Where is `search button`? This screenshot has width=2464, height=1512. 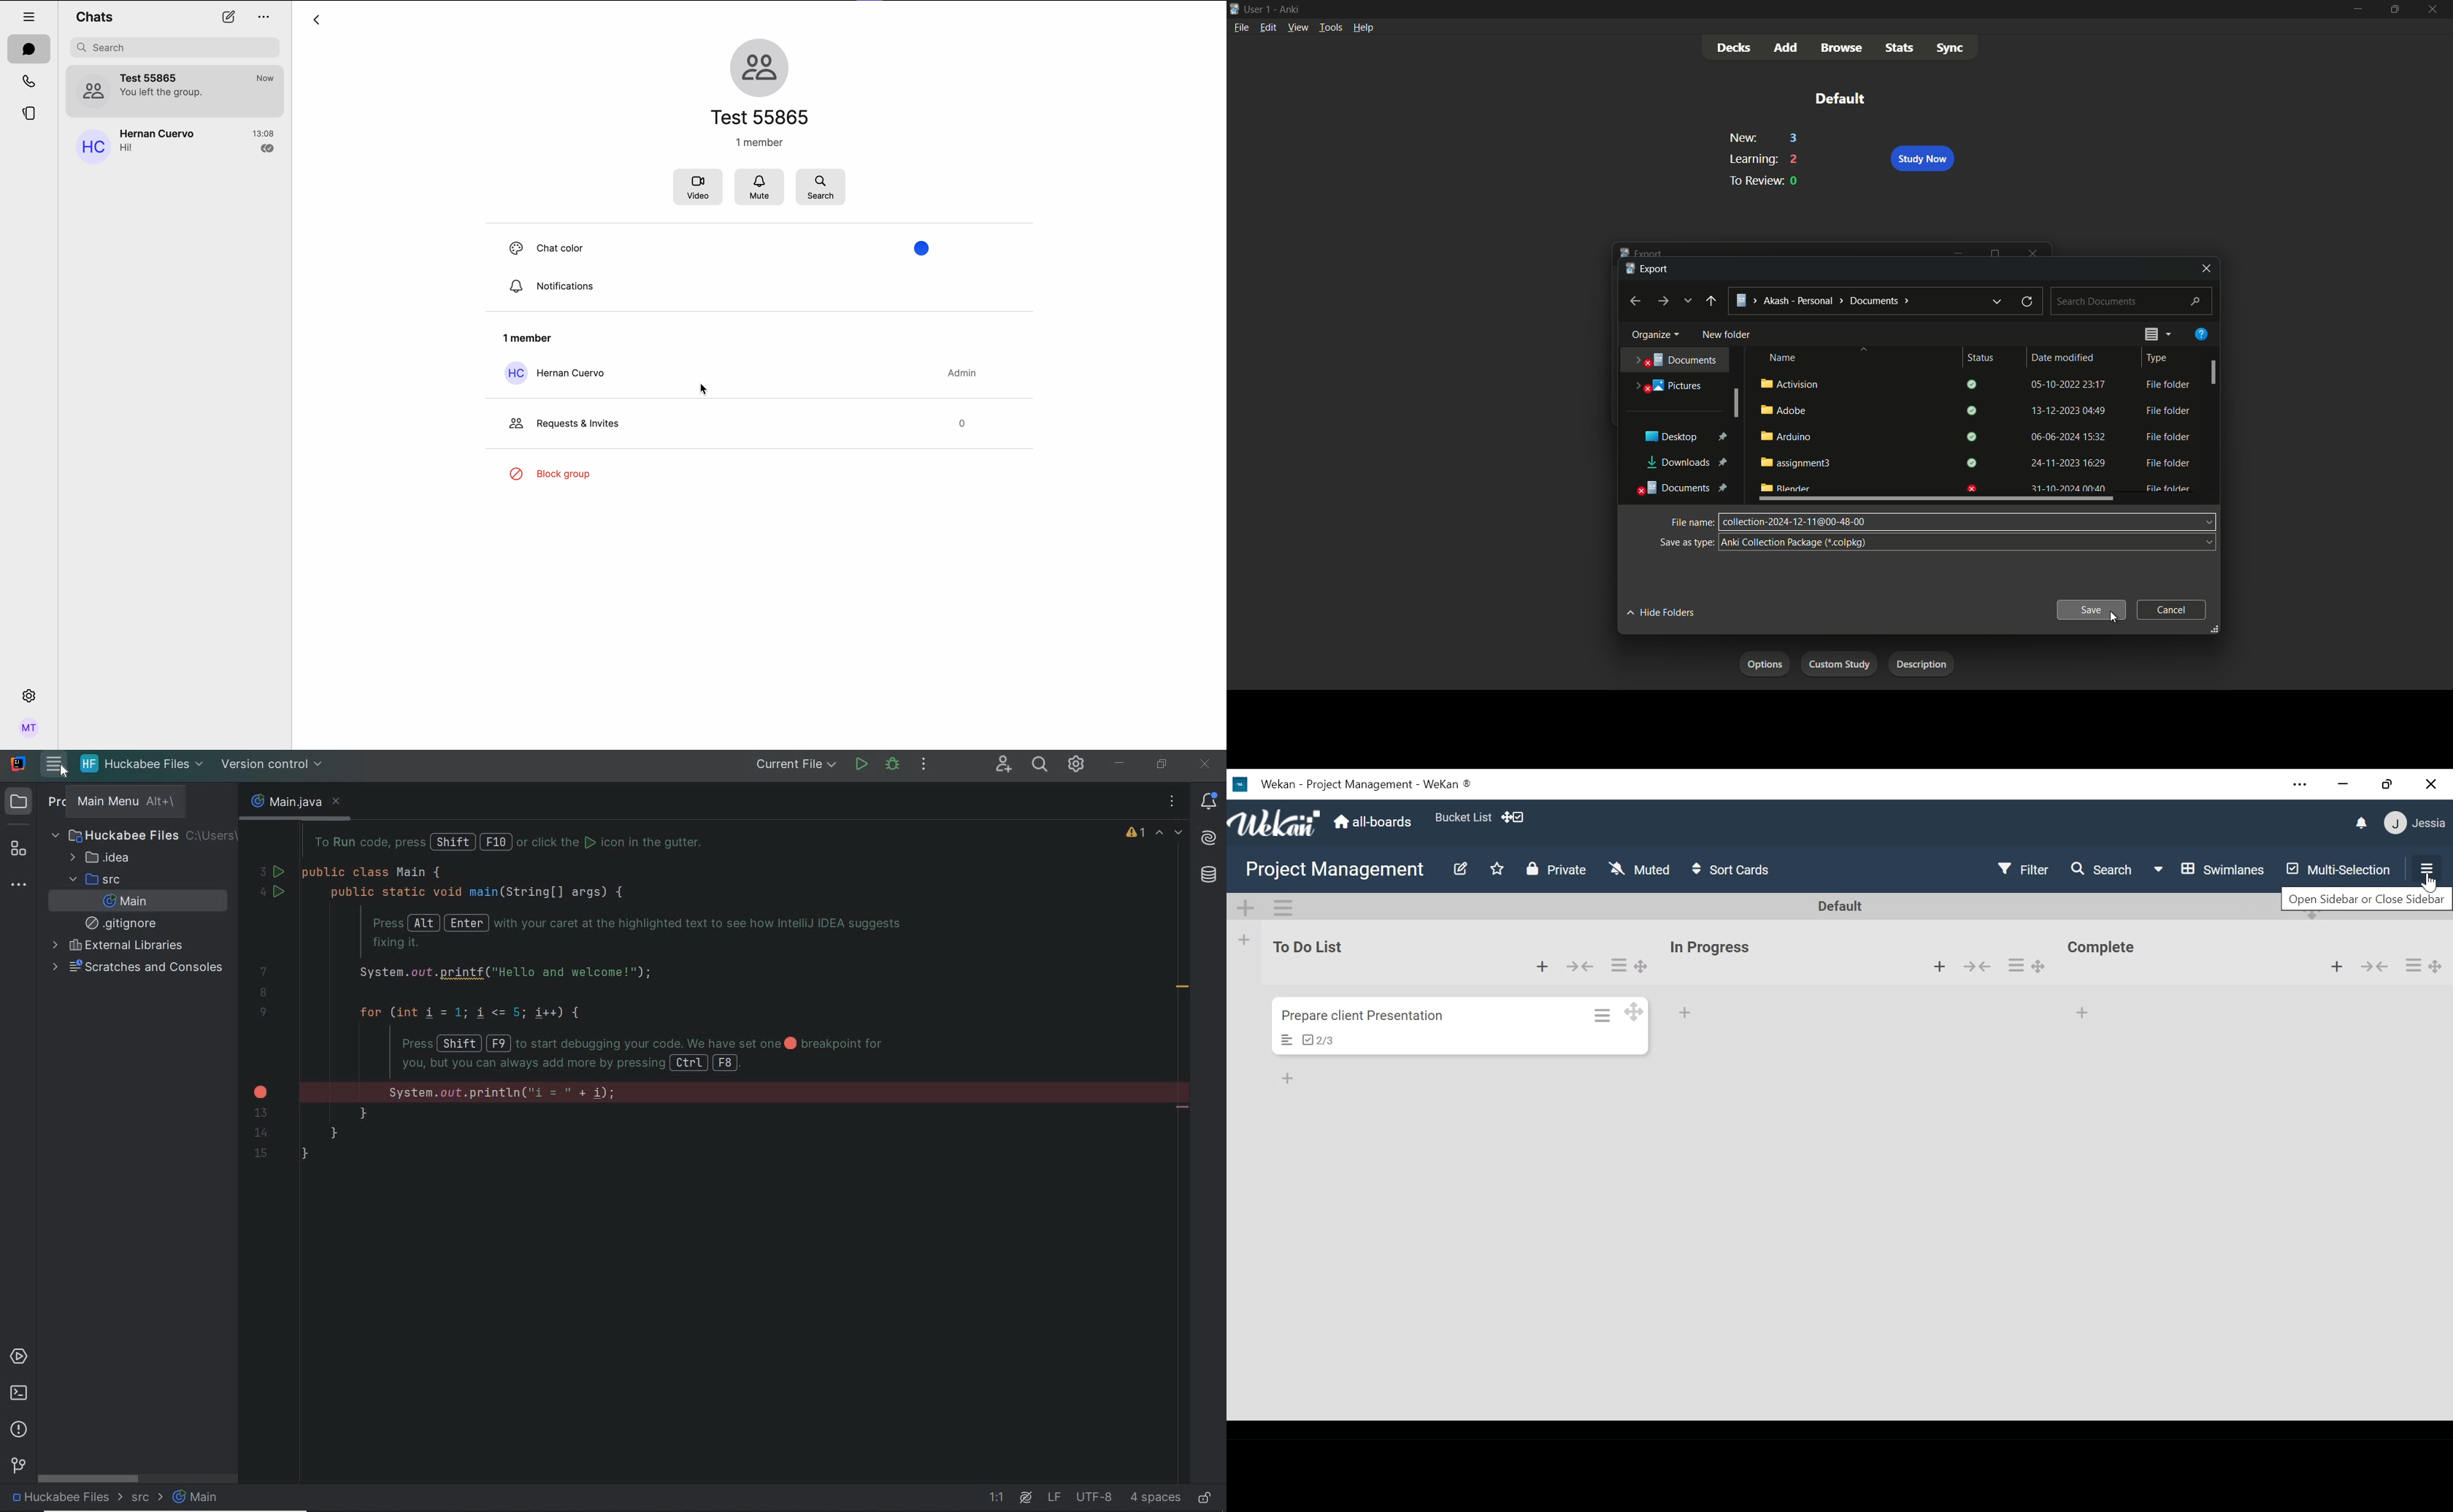
search button is located at coordinates (820, 187).